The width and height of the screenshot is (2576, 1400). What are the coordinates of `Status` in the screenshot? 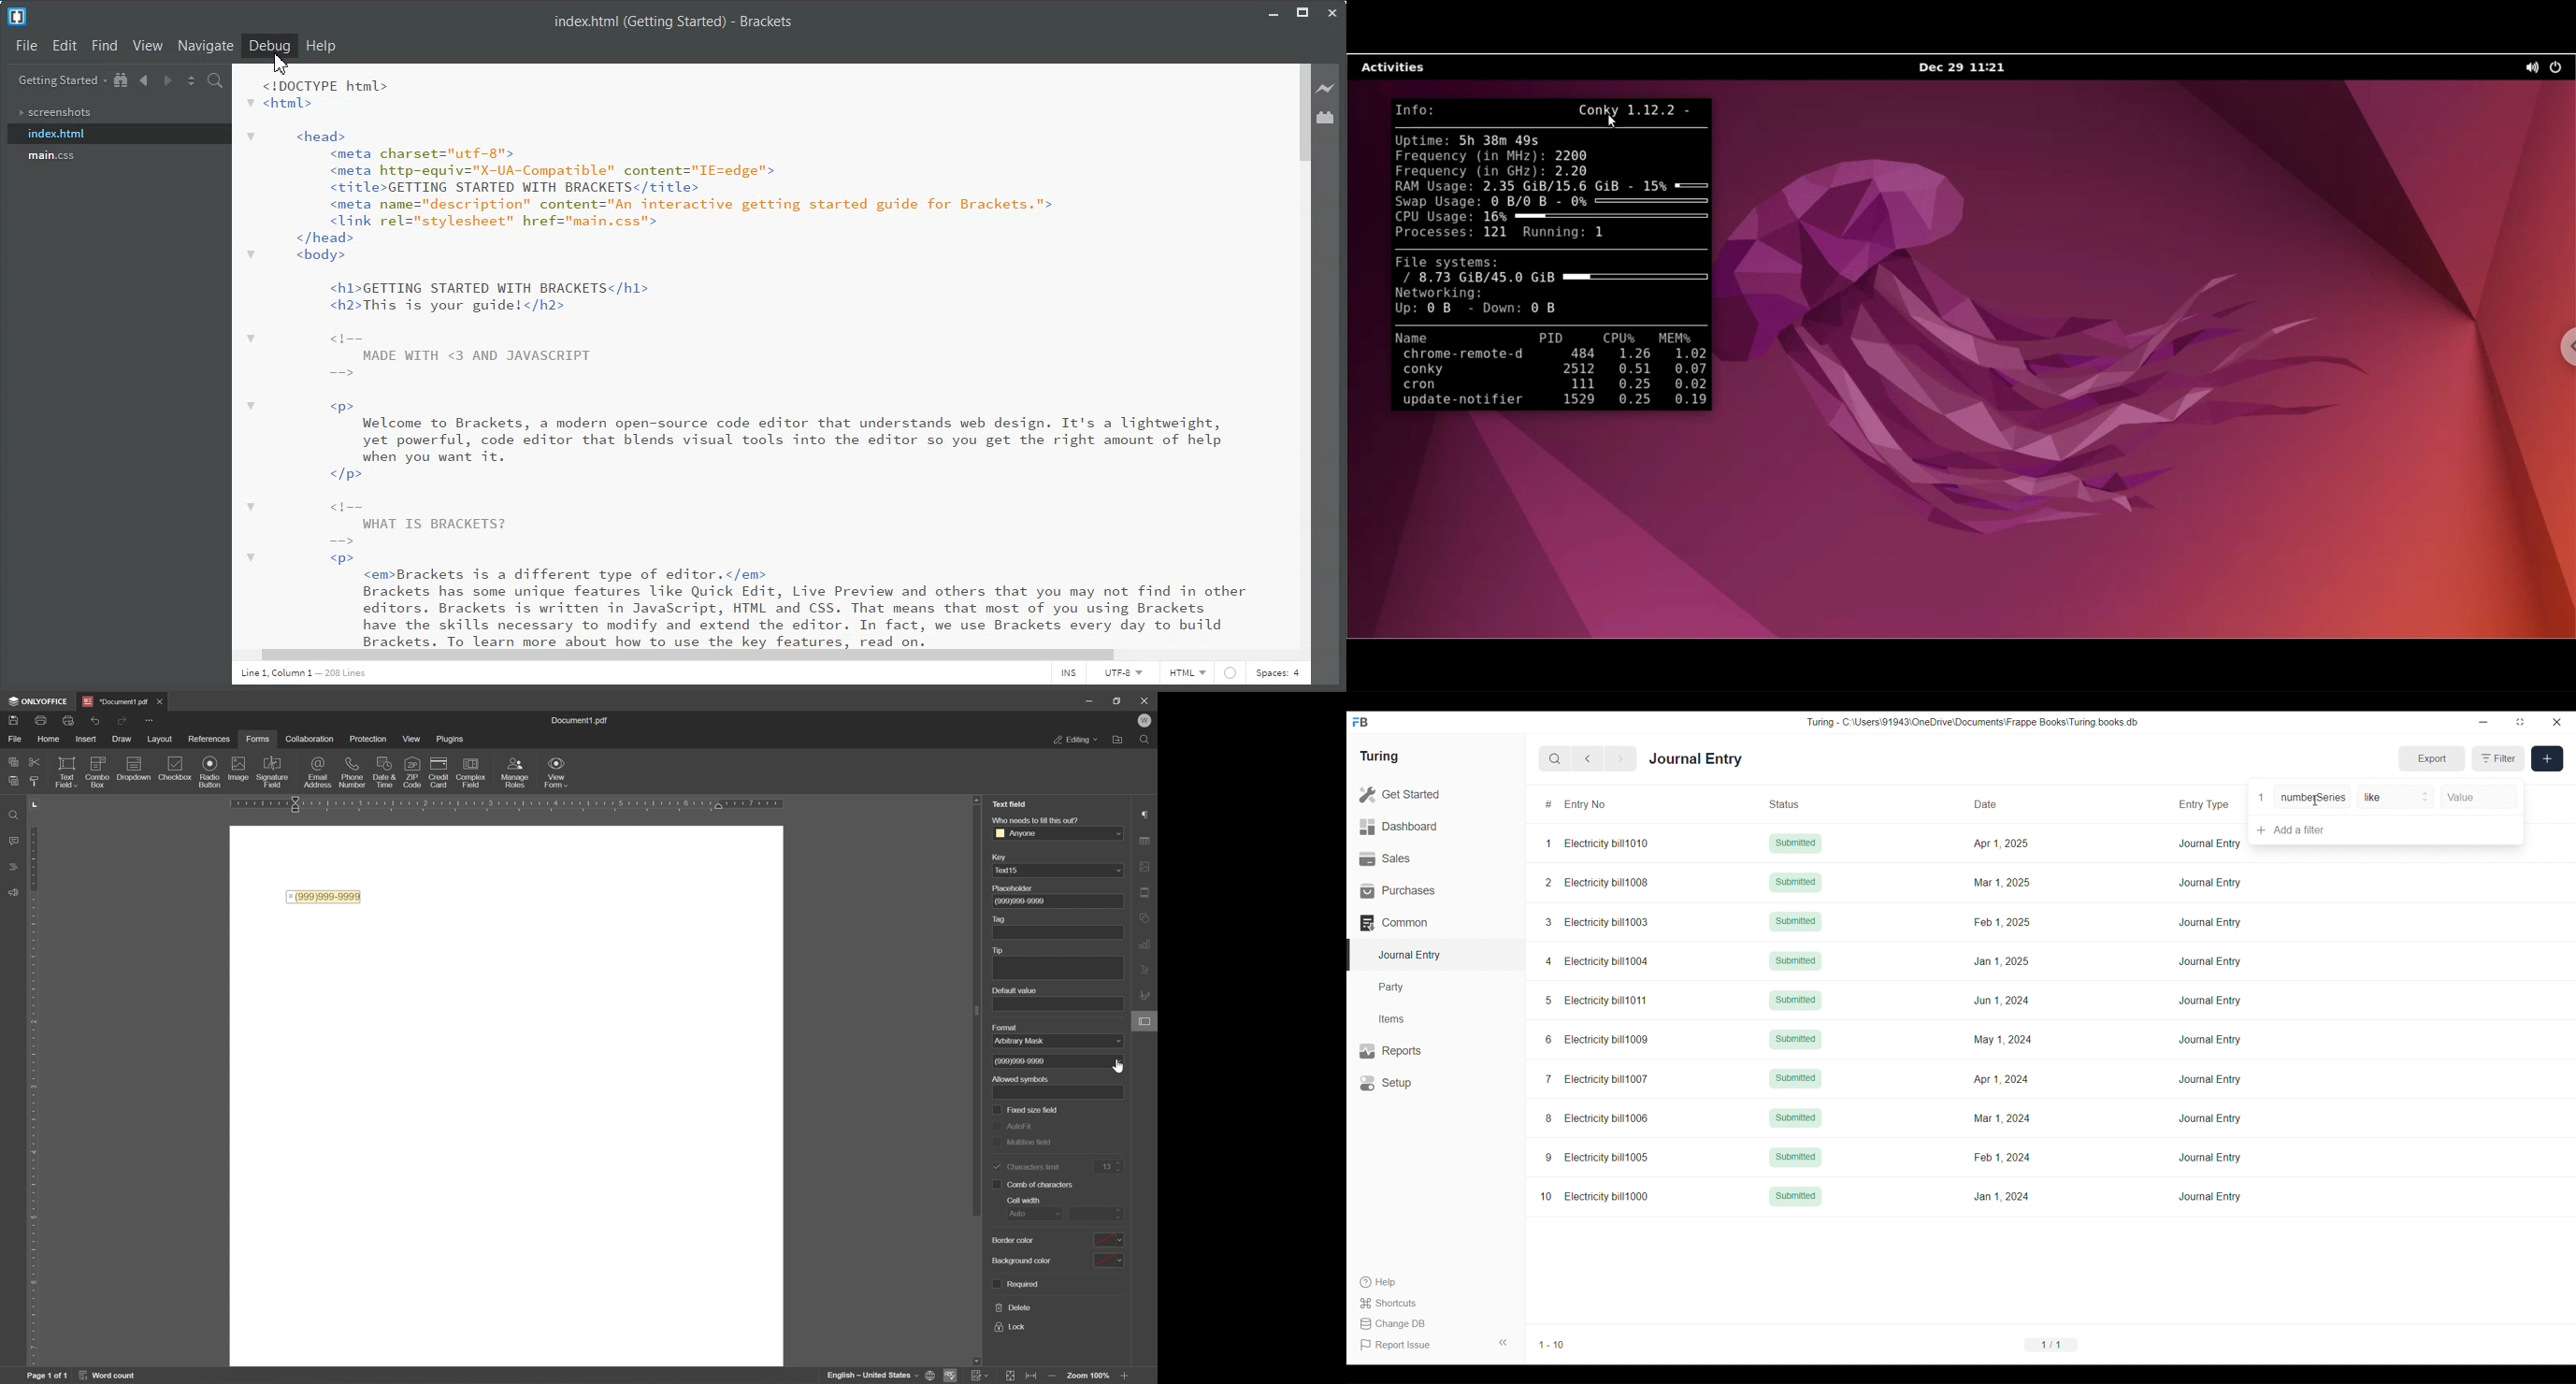 It's located at (1799, 803).